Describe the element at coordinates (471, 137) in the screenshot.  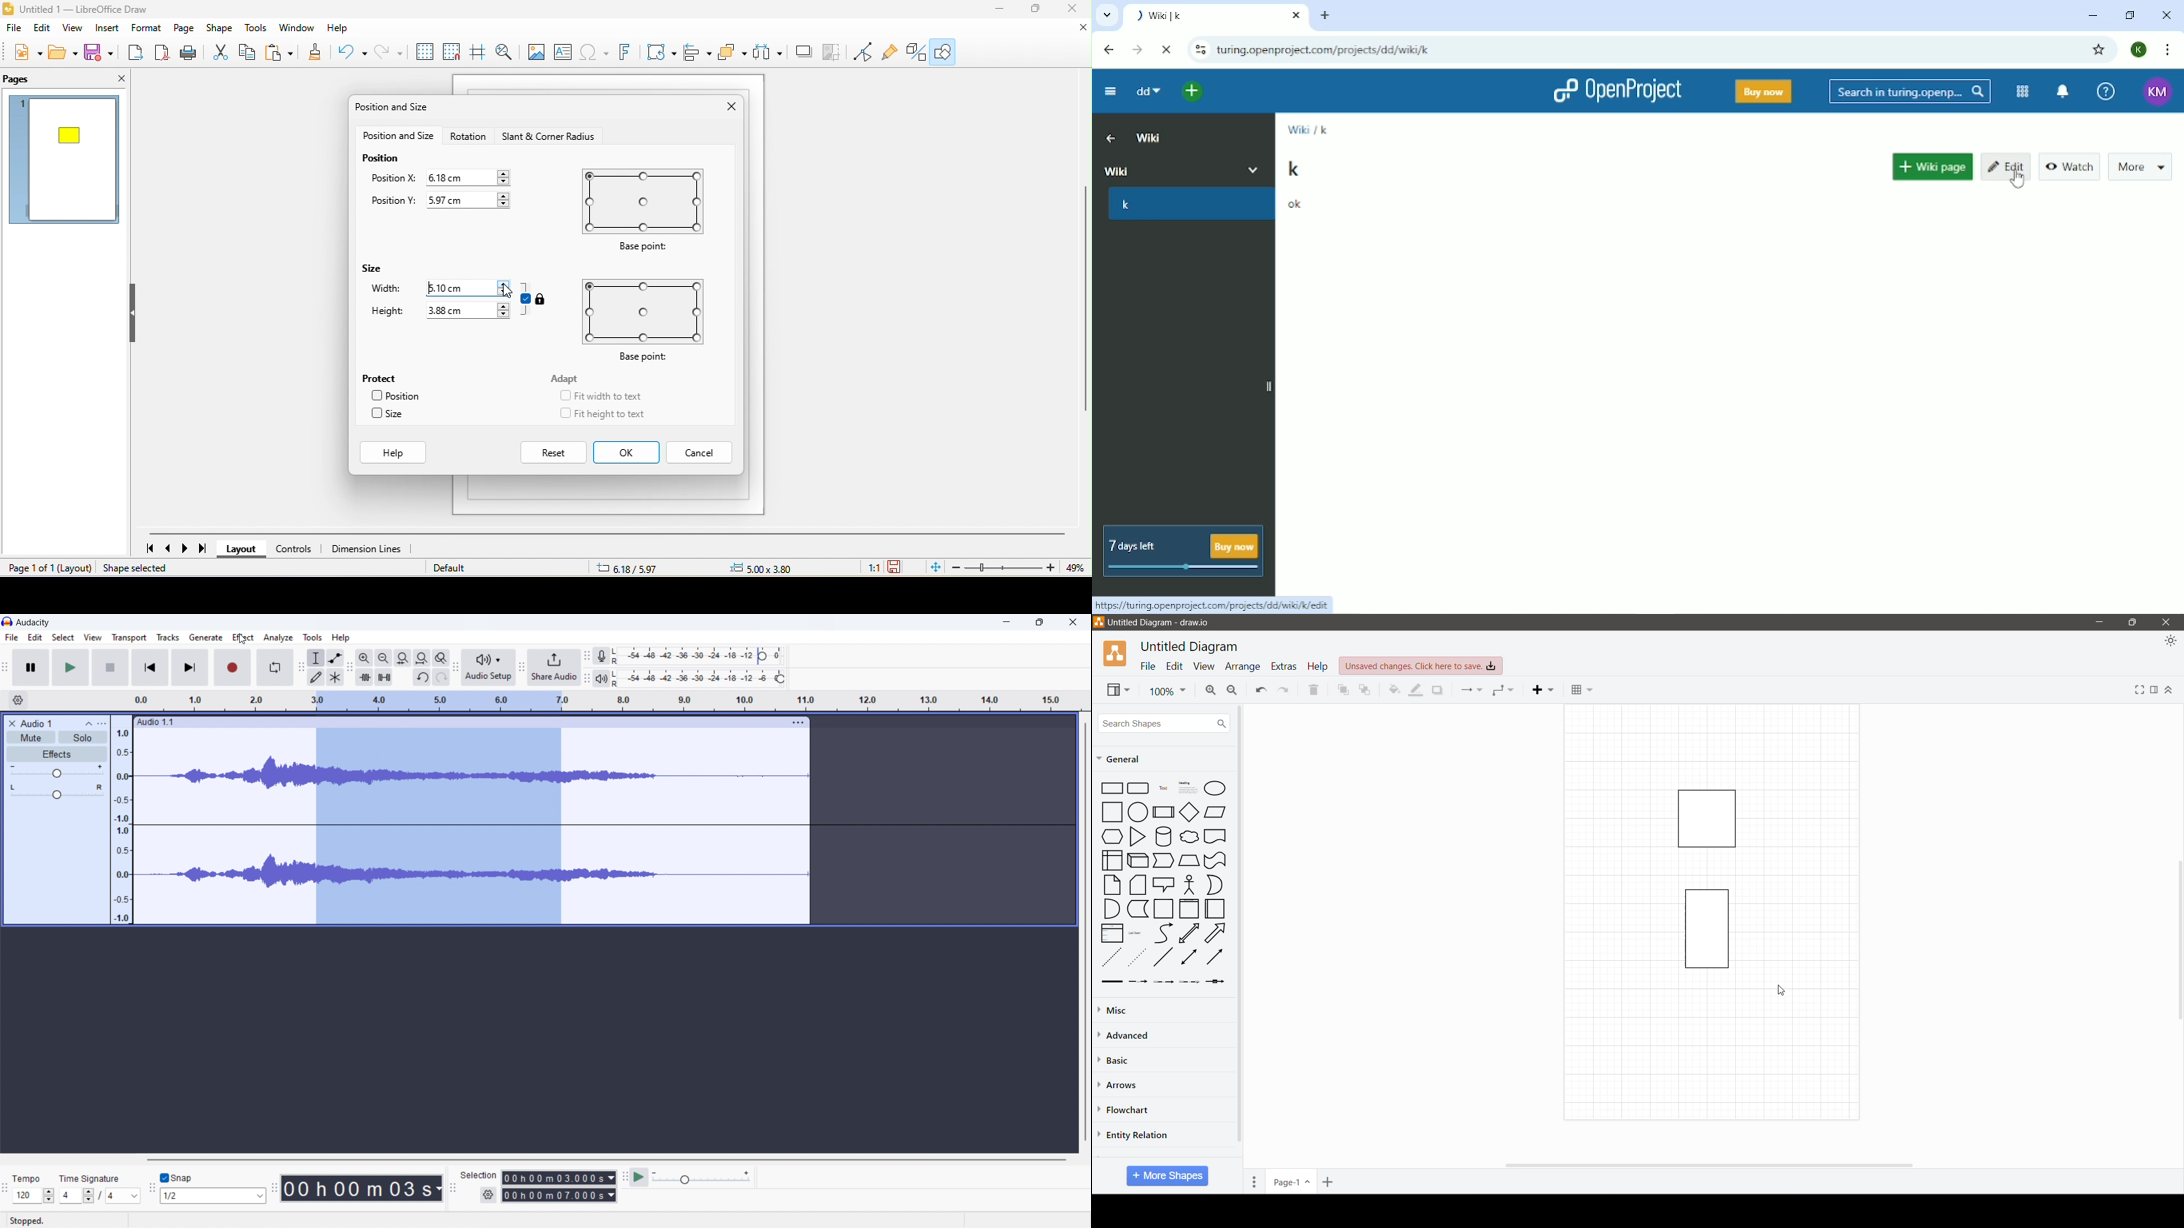
I see `rotation` at that location.